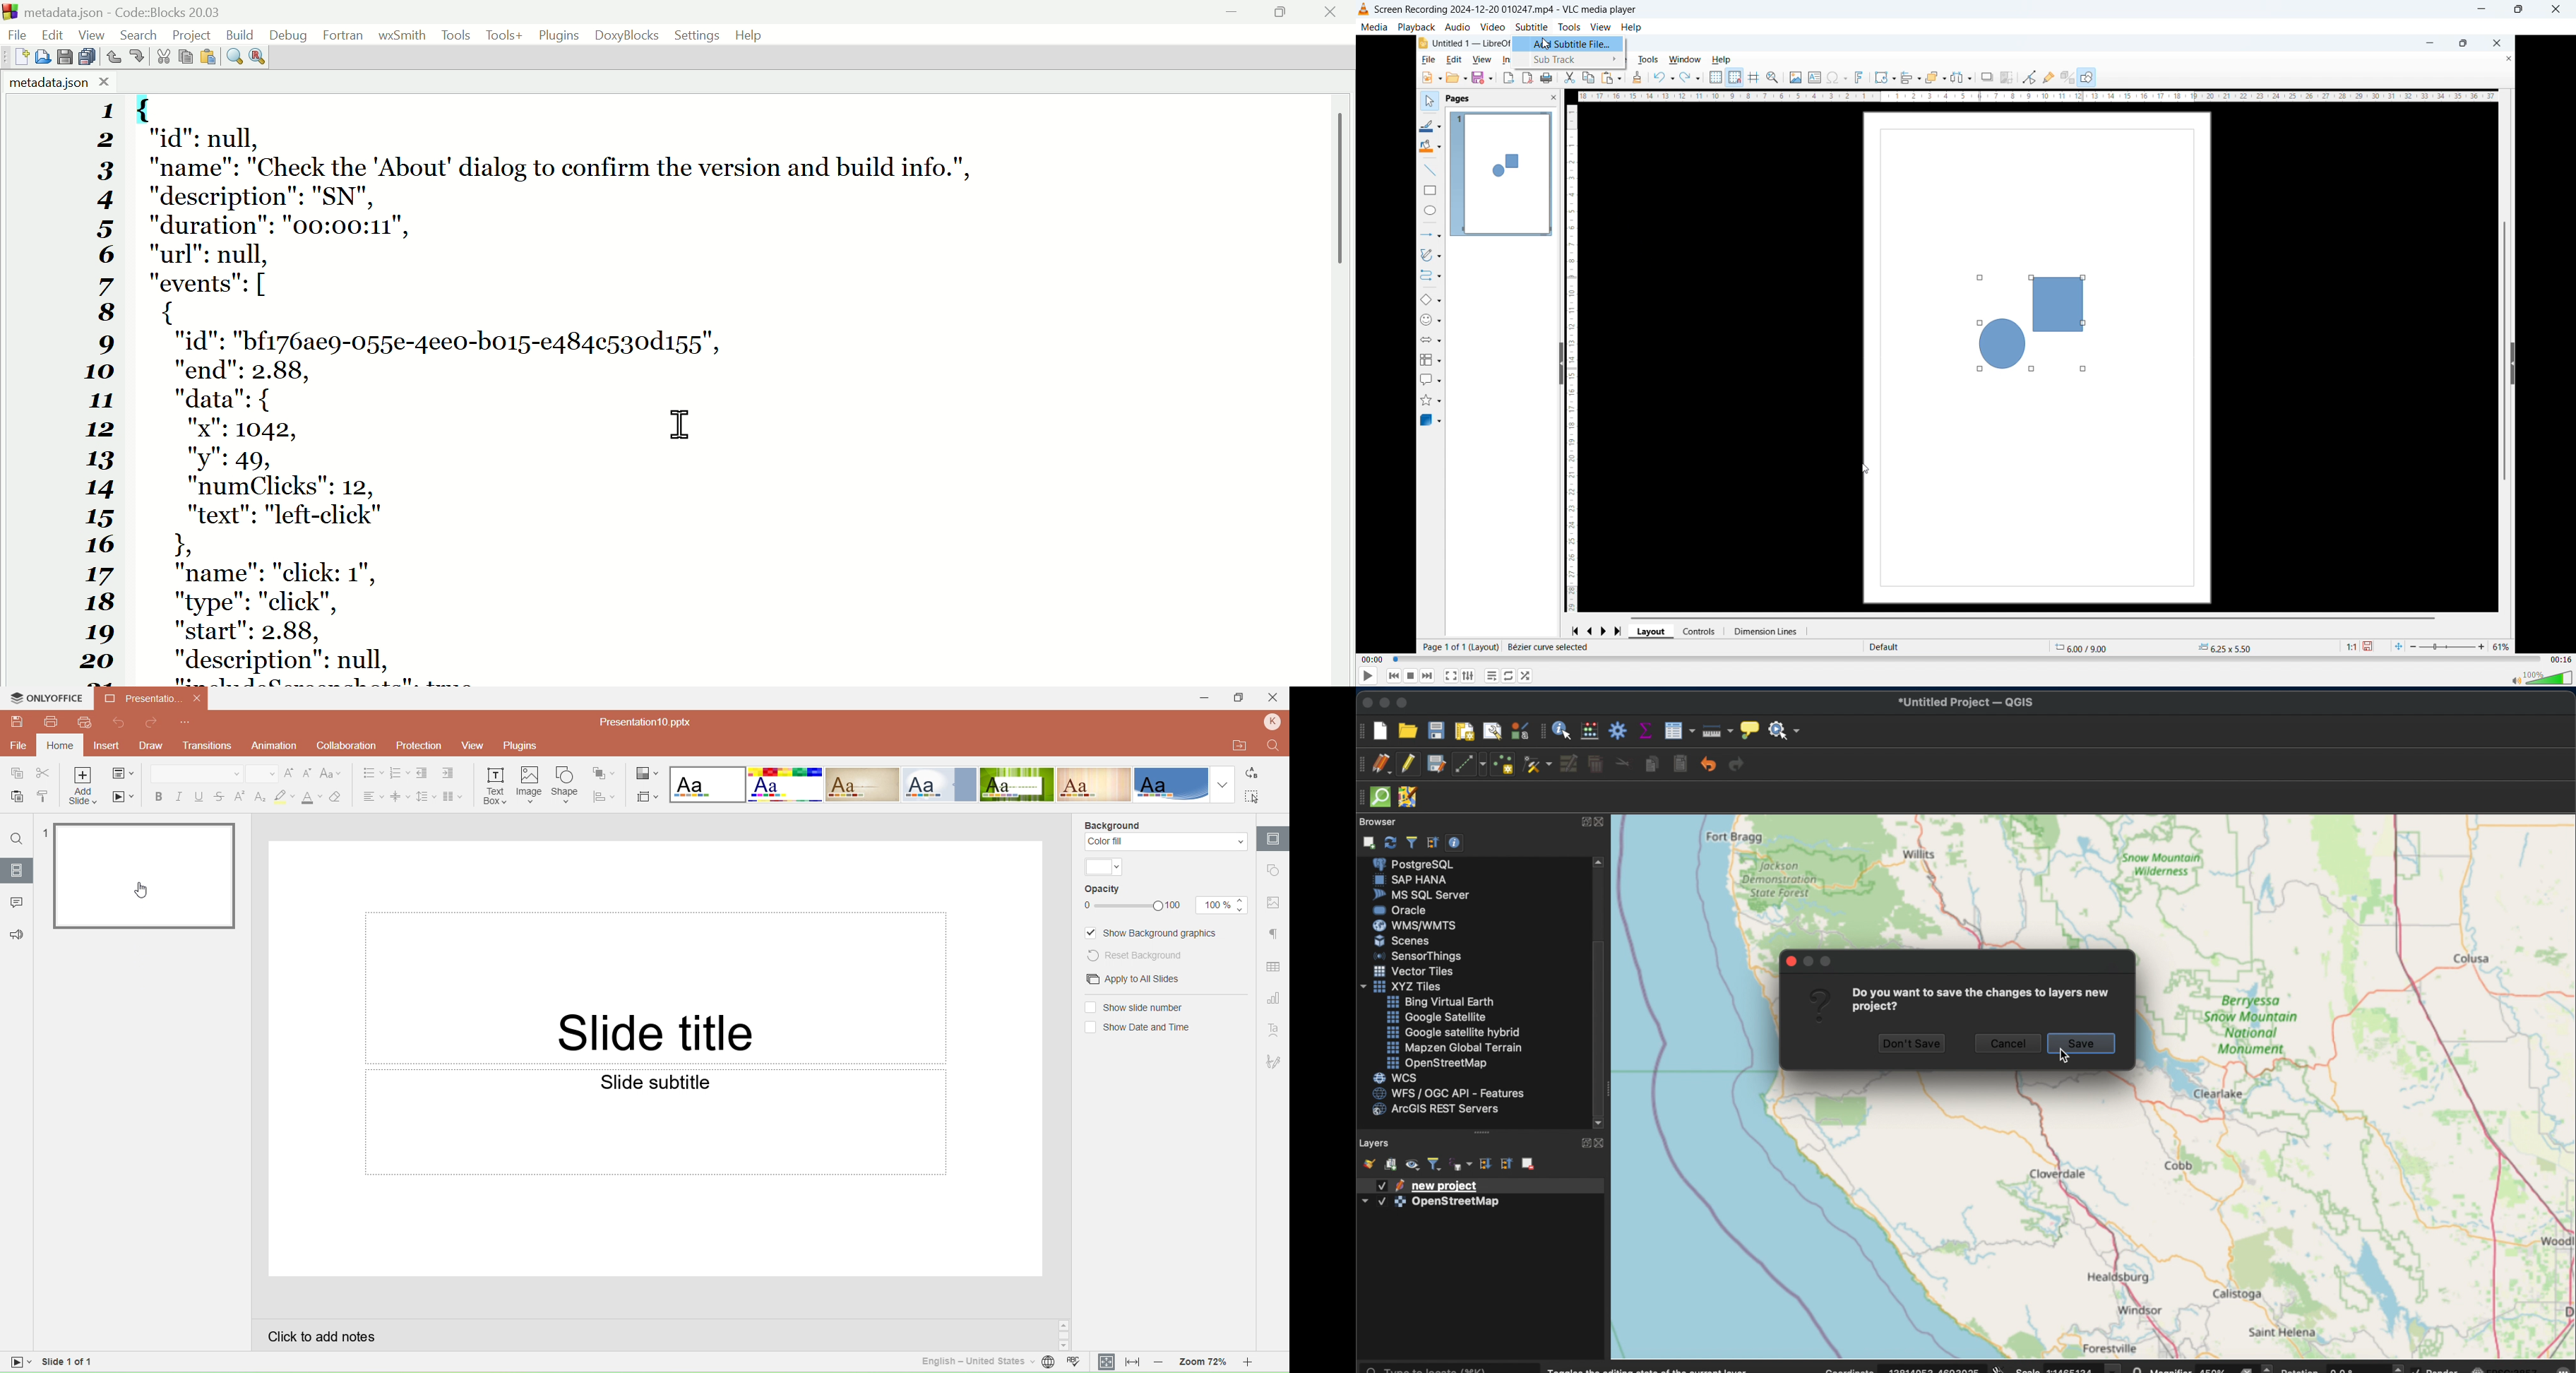 The image size is (2576, 1400). What do you see at coordinates (1048, 1364) in the screenshot?
I see `Set document language` at bounding box center [1048, 1364].